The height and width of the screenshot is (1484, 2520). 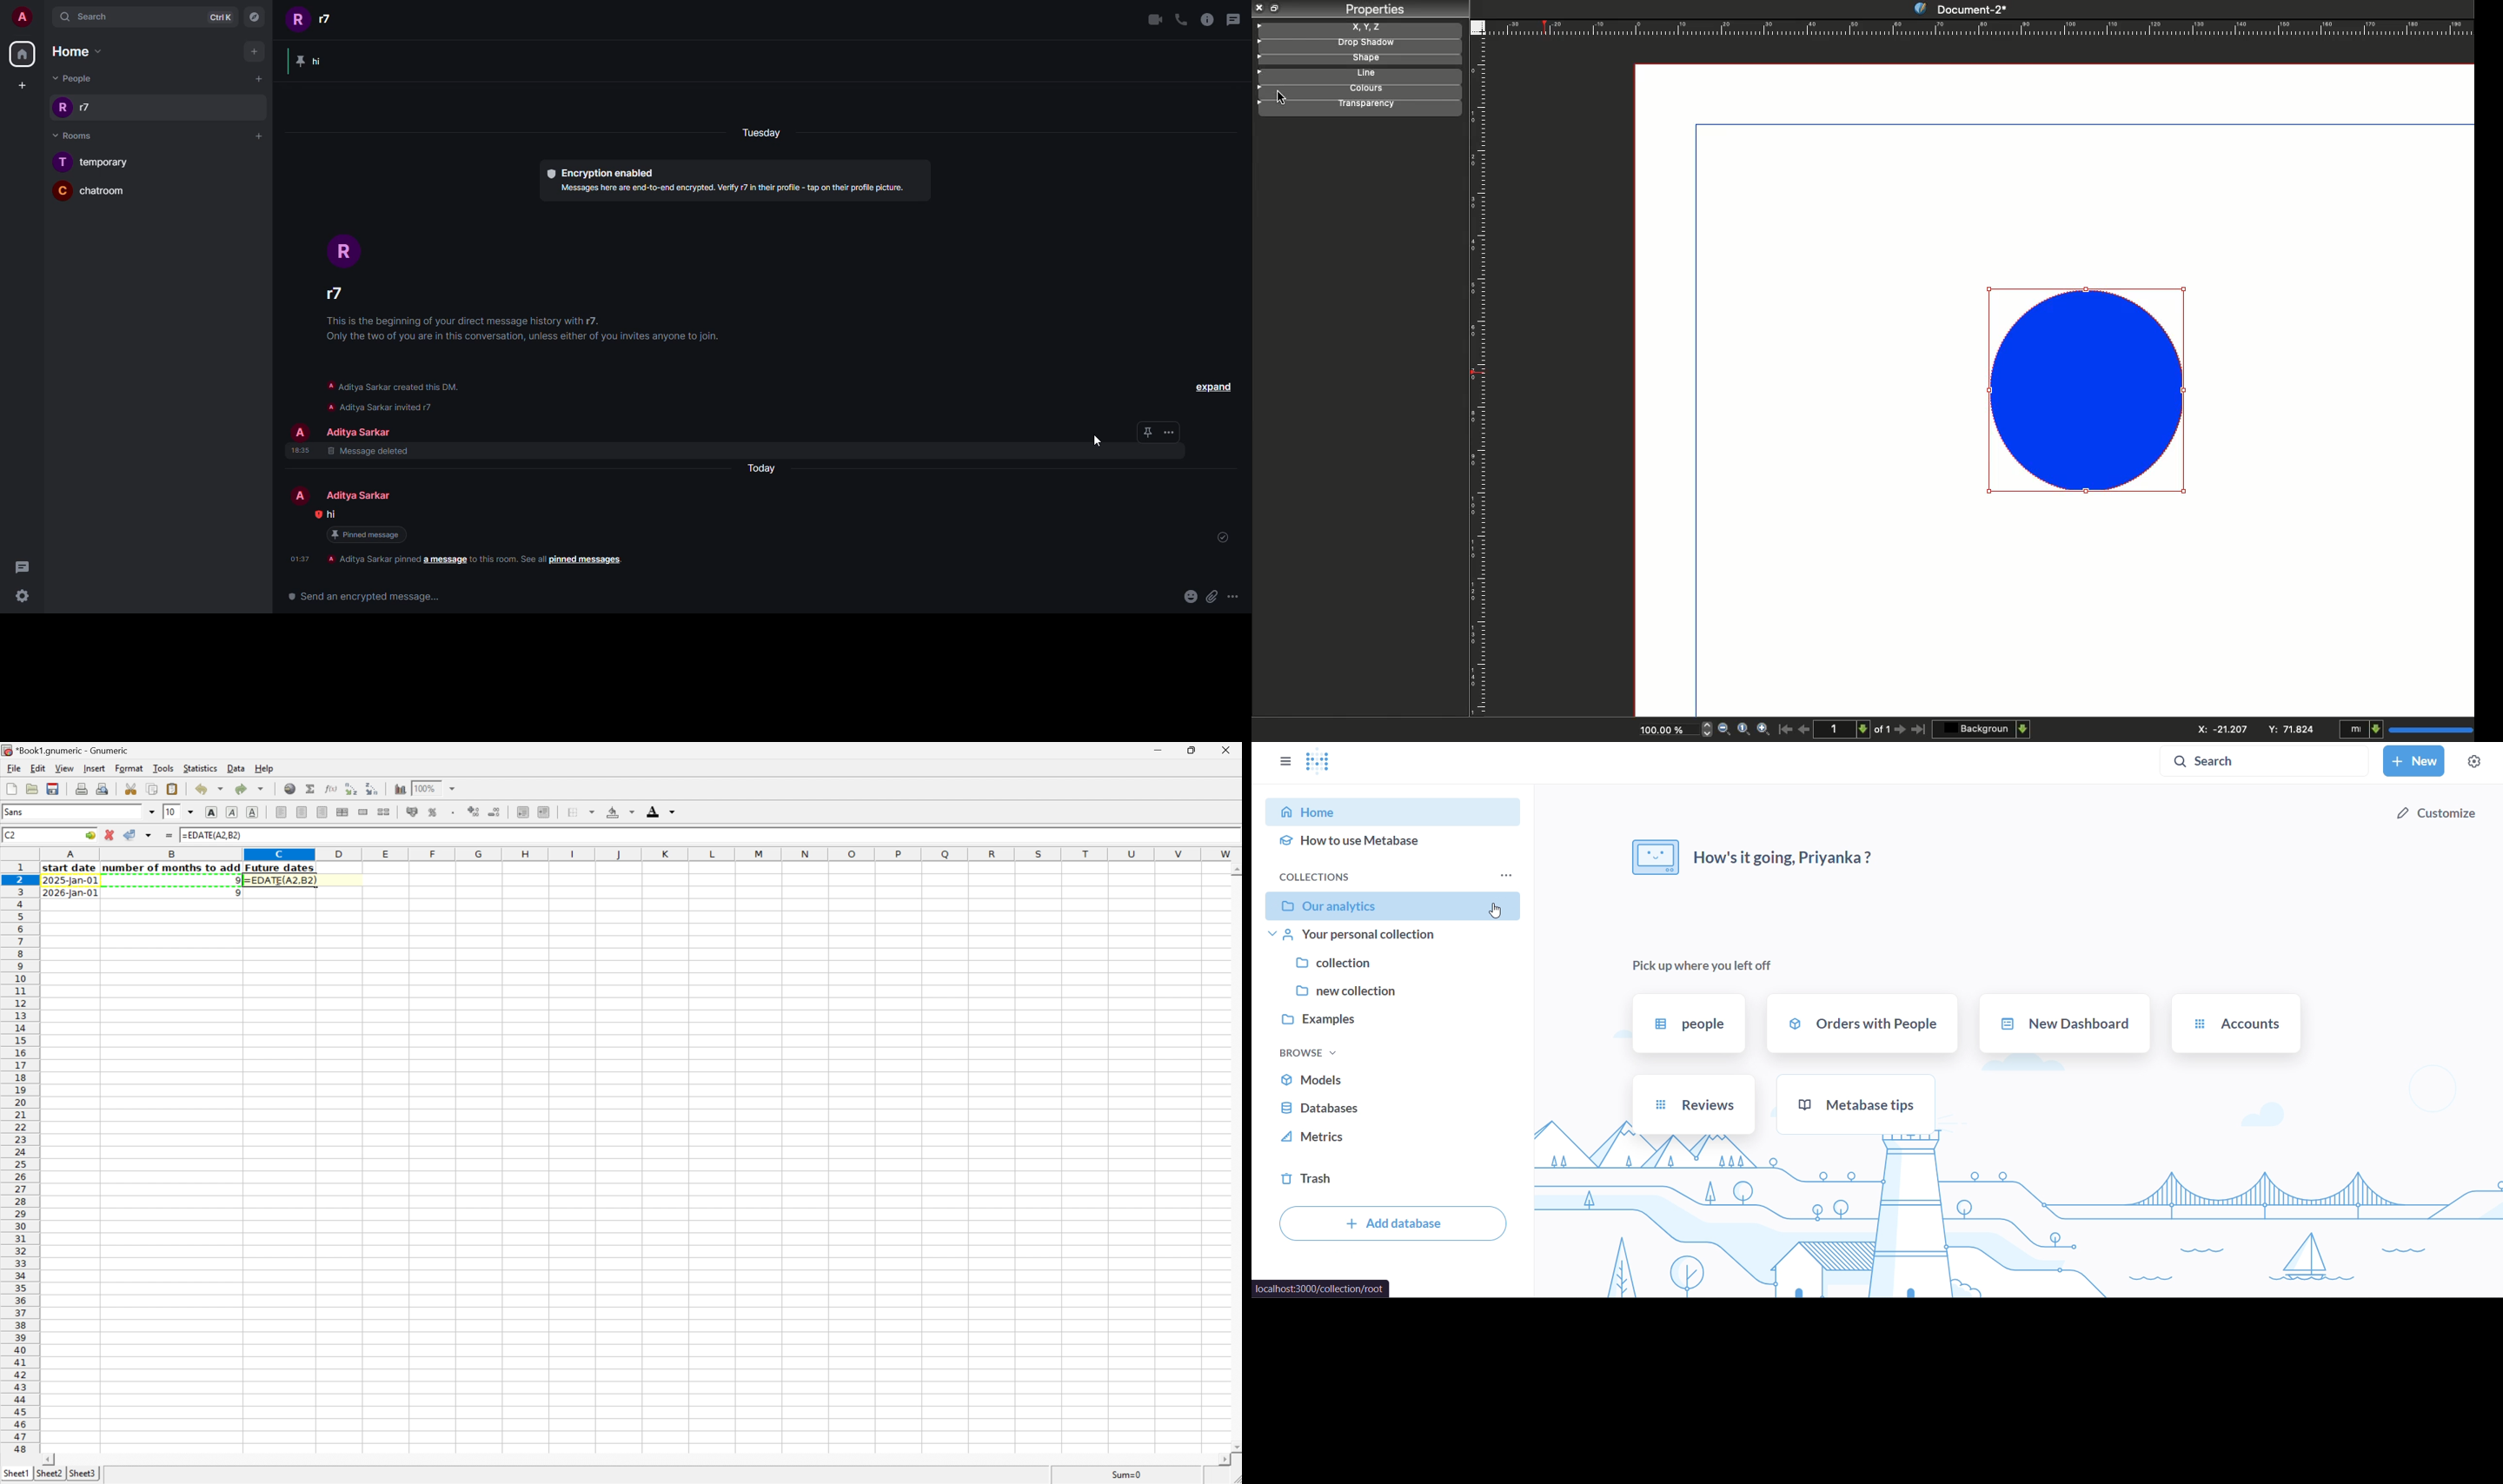 What do you see at coordinates (51, 1459) in the screenshot?
I see `Scroll Left` at bounding box center [51, 1459].